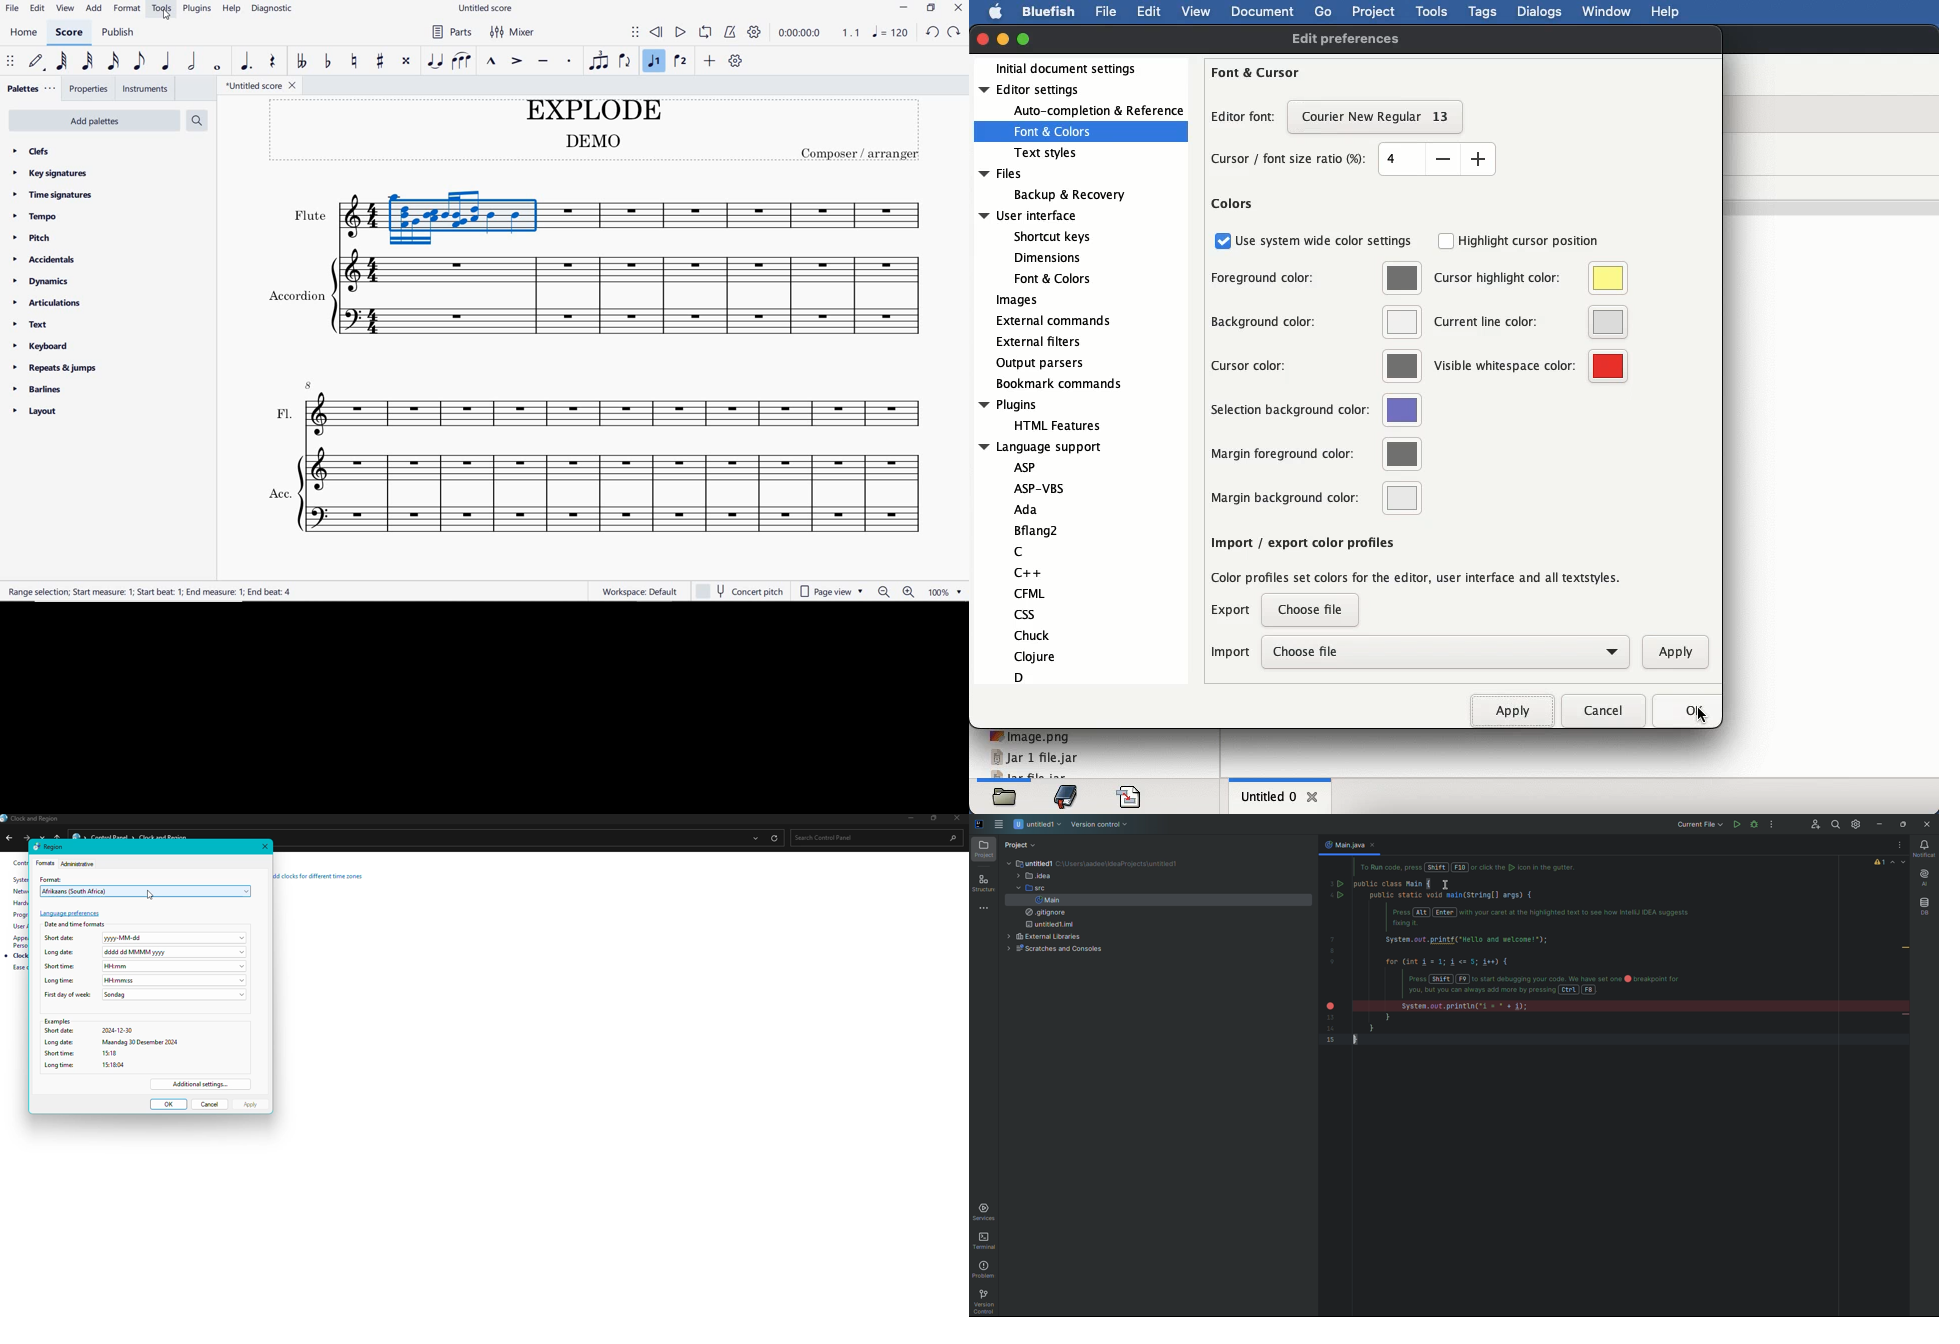  What do you see at coordinates (435, 60) in the screenshot?
I see `tie` at bounding box center [435, 60].